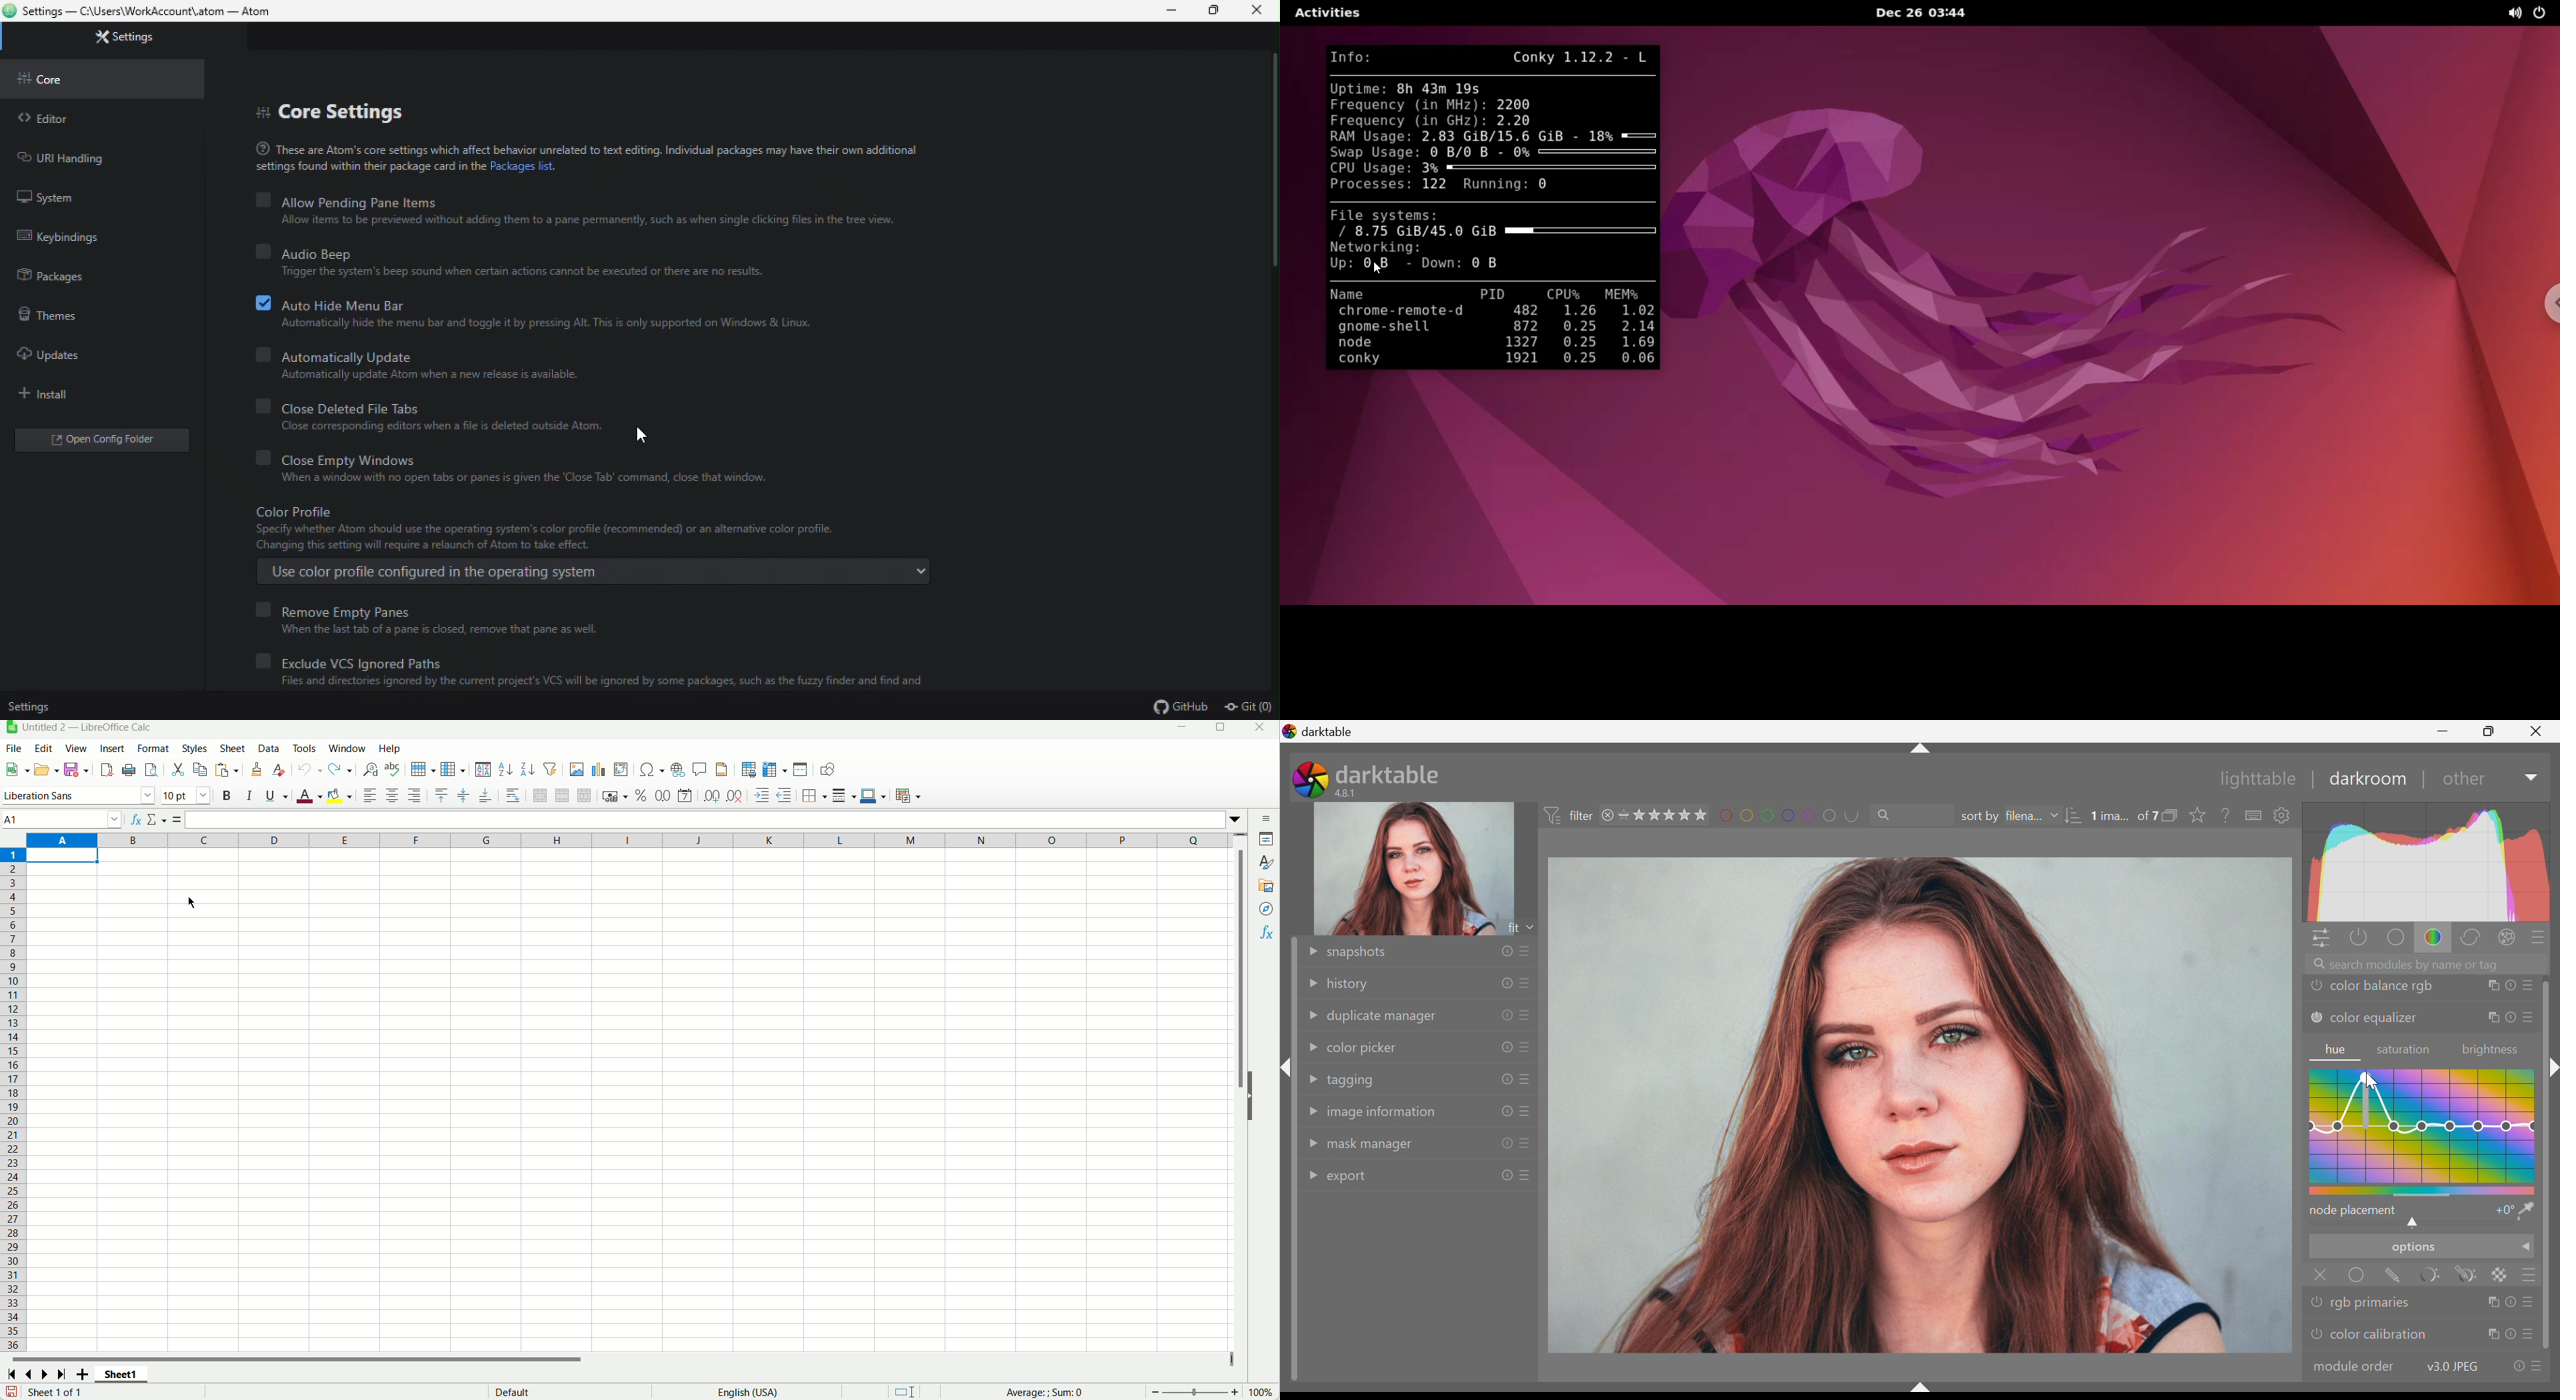 This screenshot has width=2576, height=1400. I want to click on Cut, so click(179, 771).